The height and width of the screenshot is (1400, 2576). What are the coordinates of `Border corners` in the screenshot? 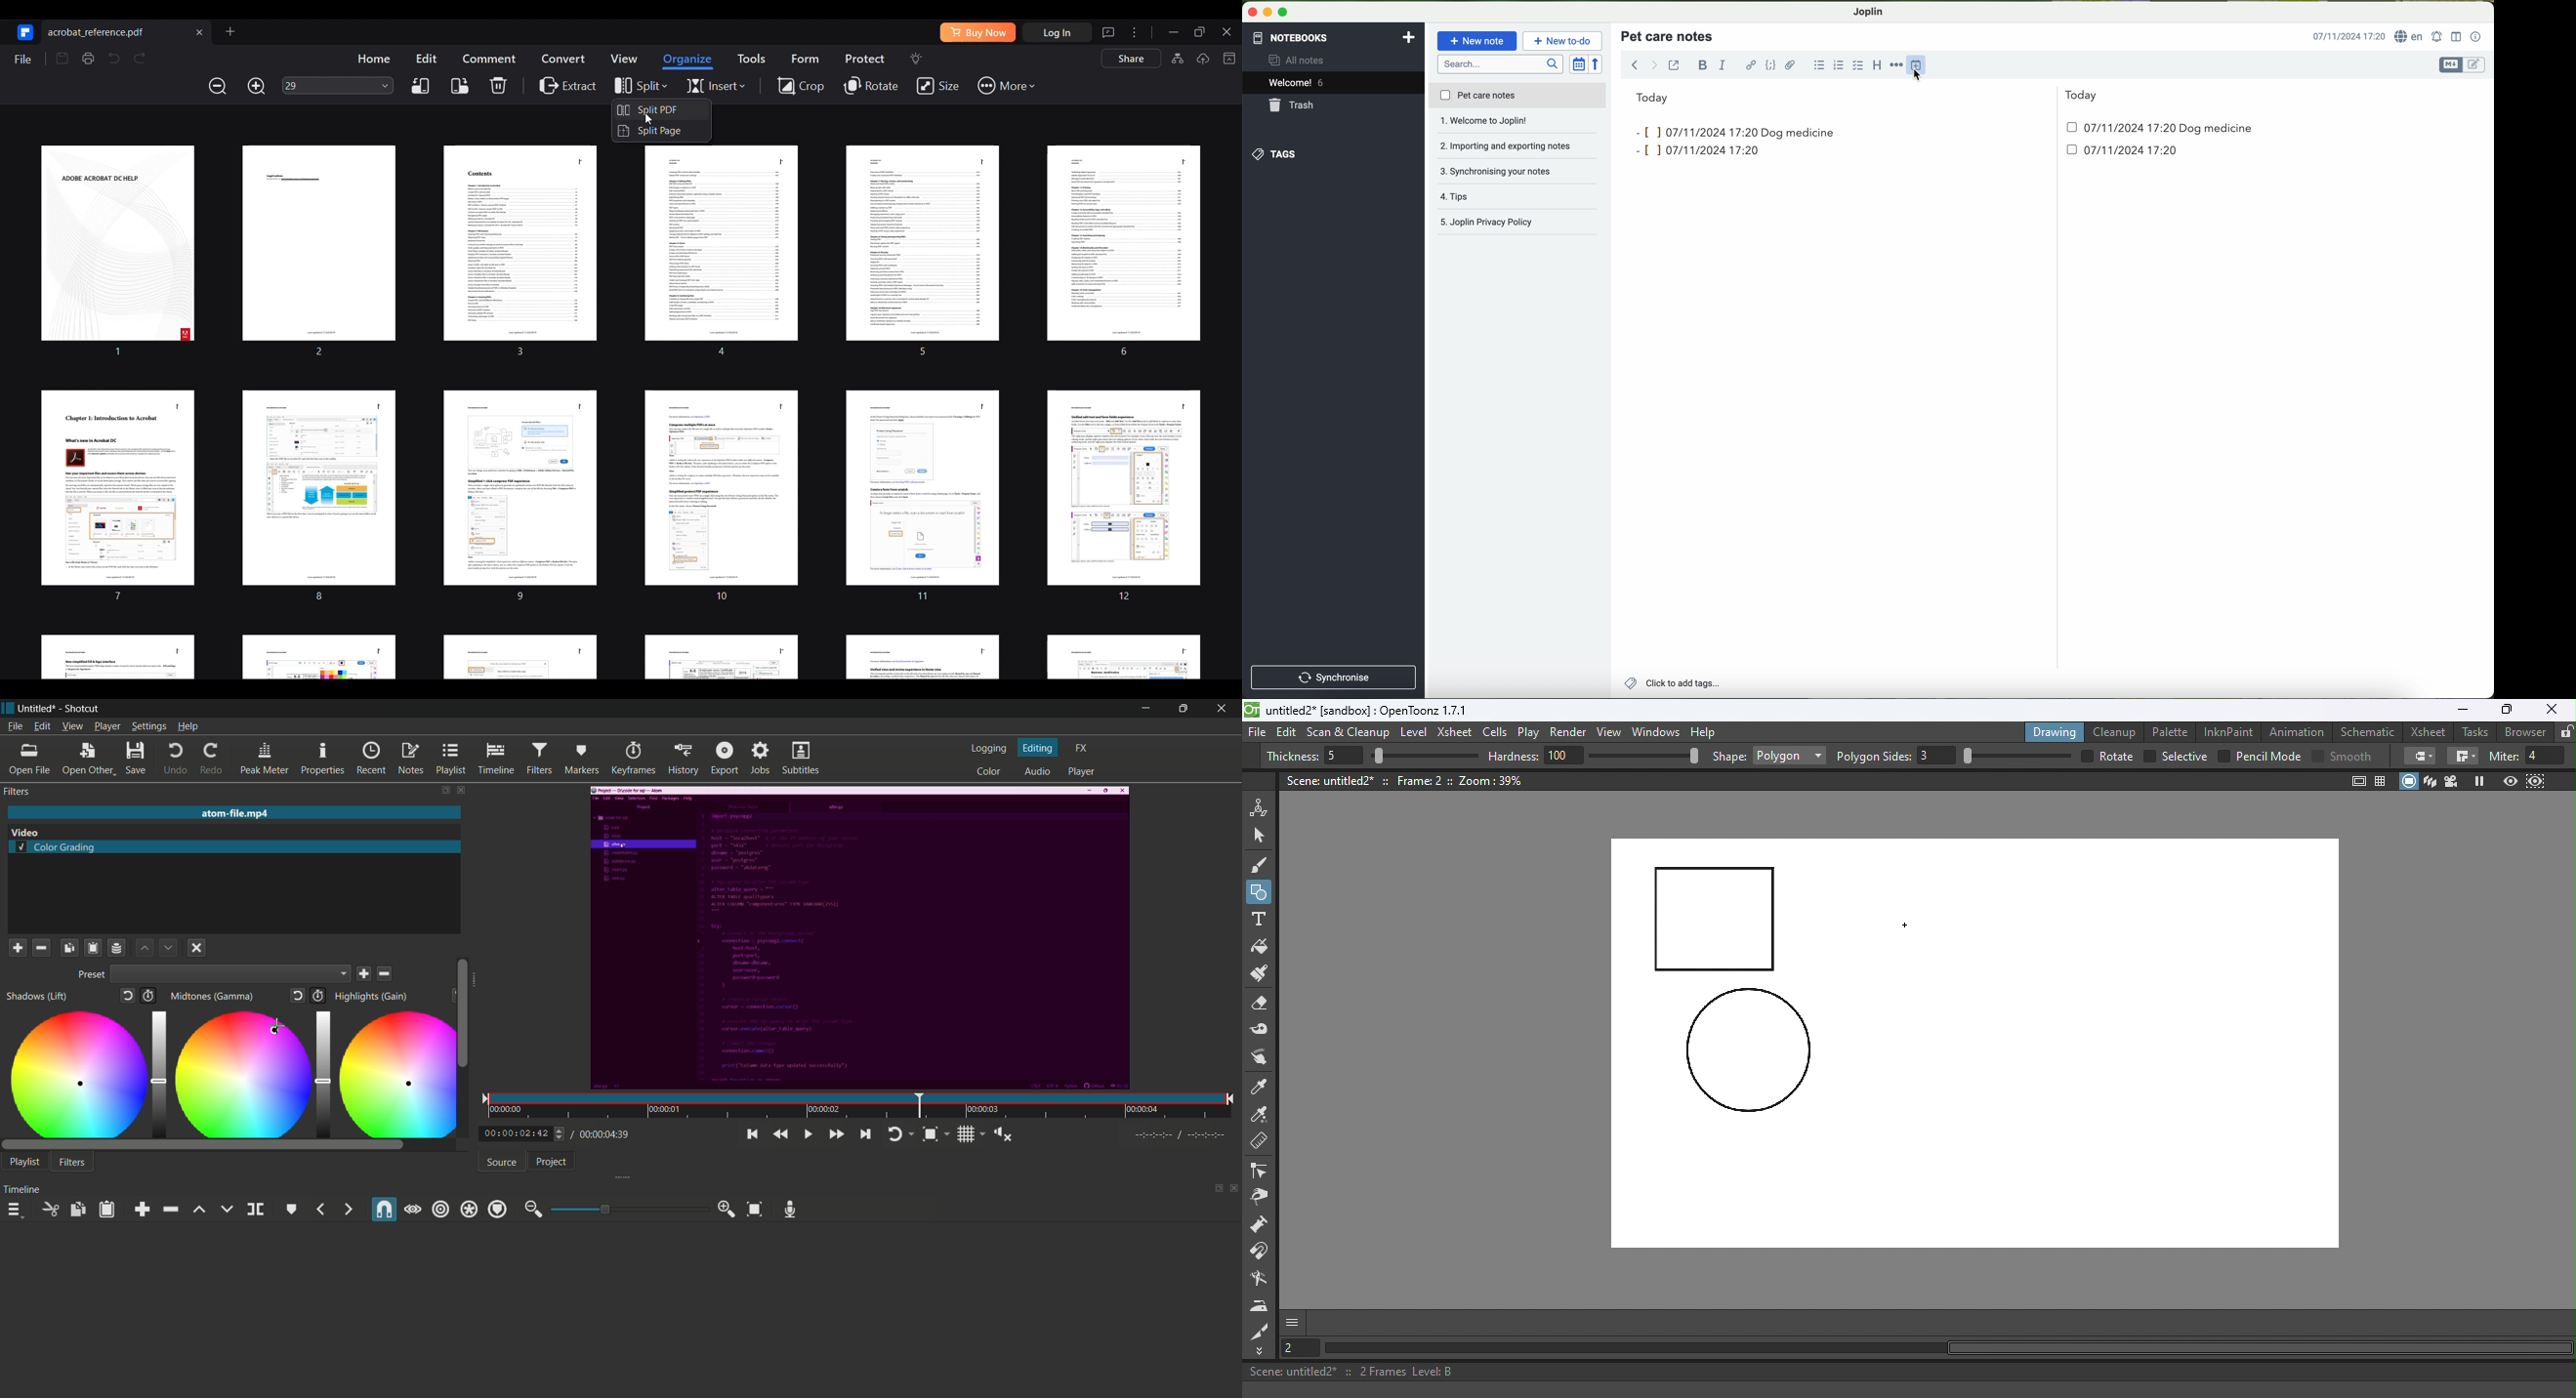 It's located at (2420, 756).